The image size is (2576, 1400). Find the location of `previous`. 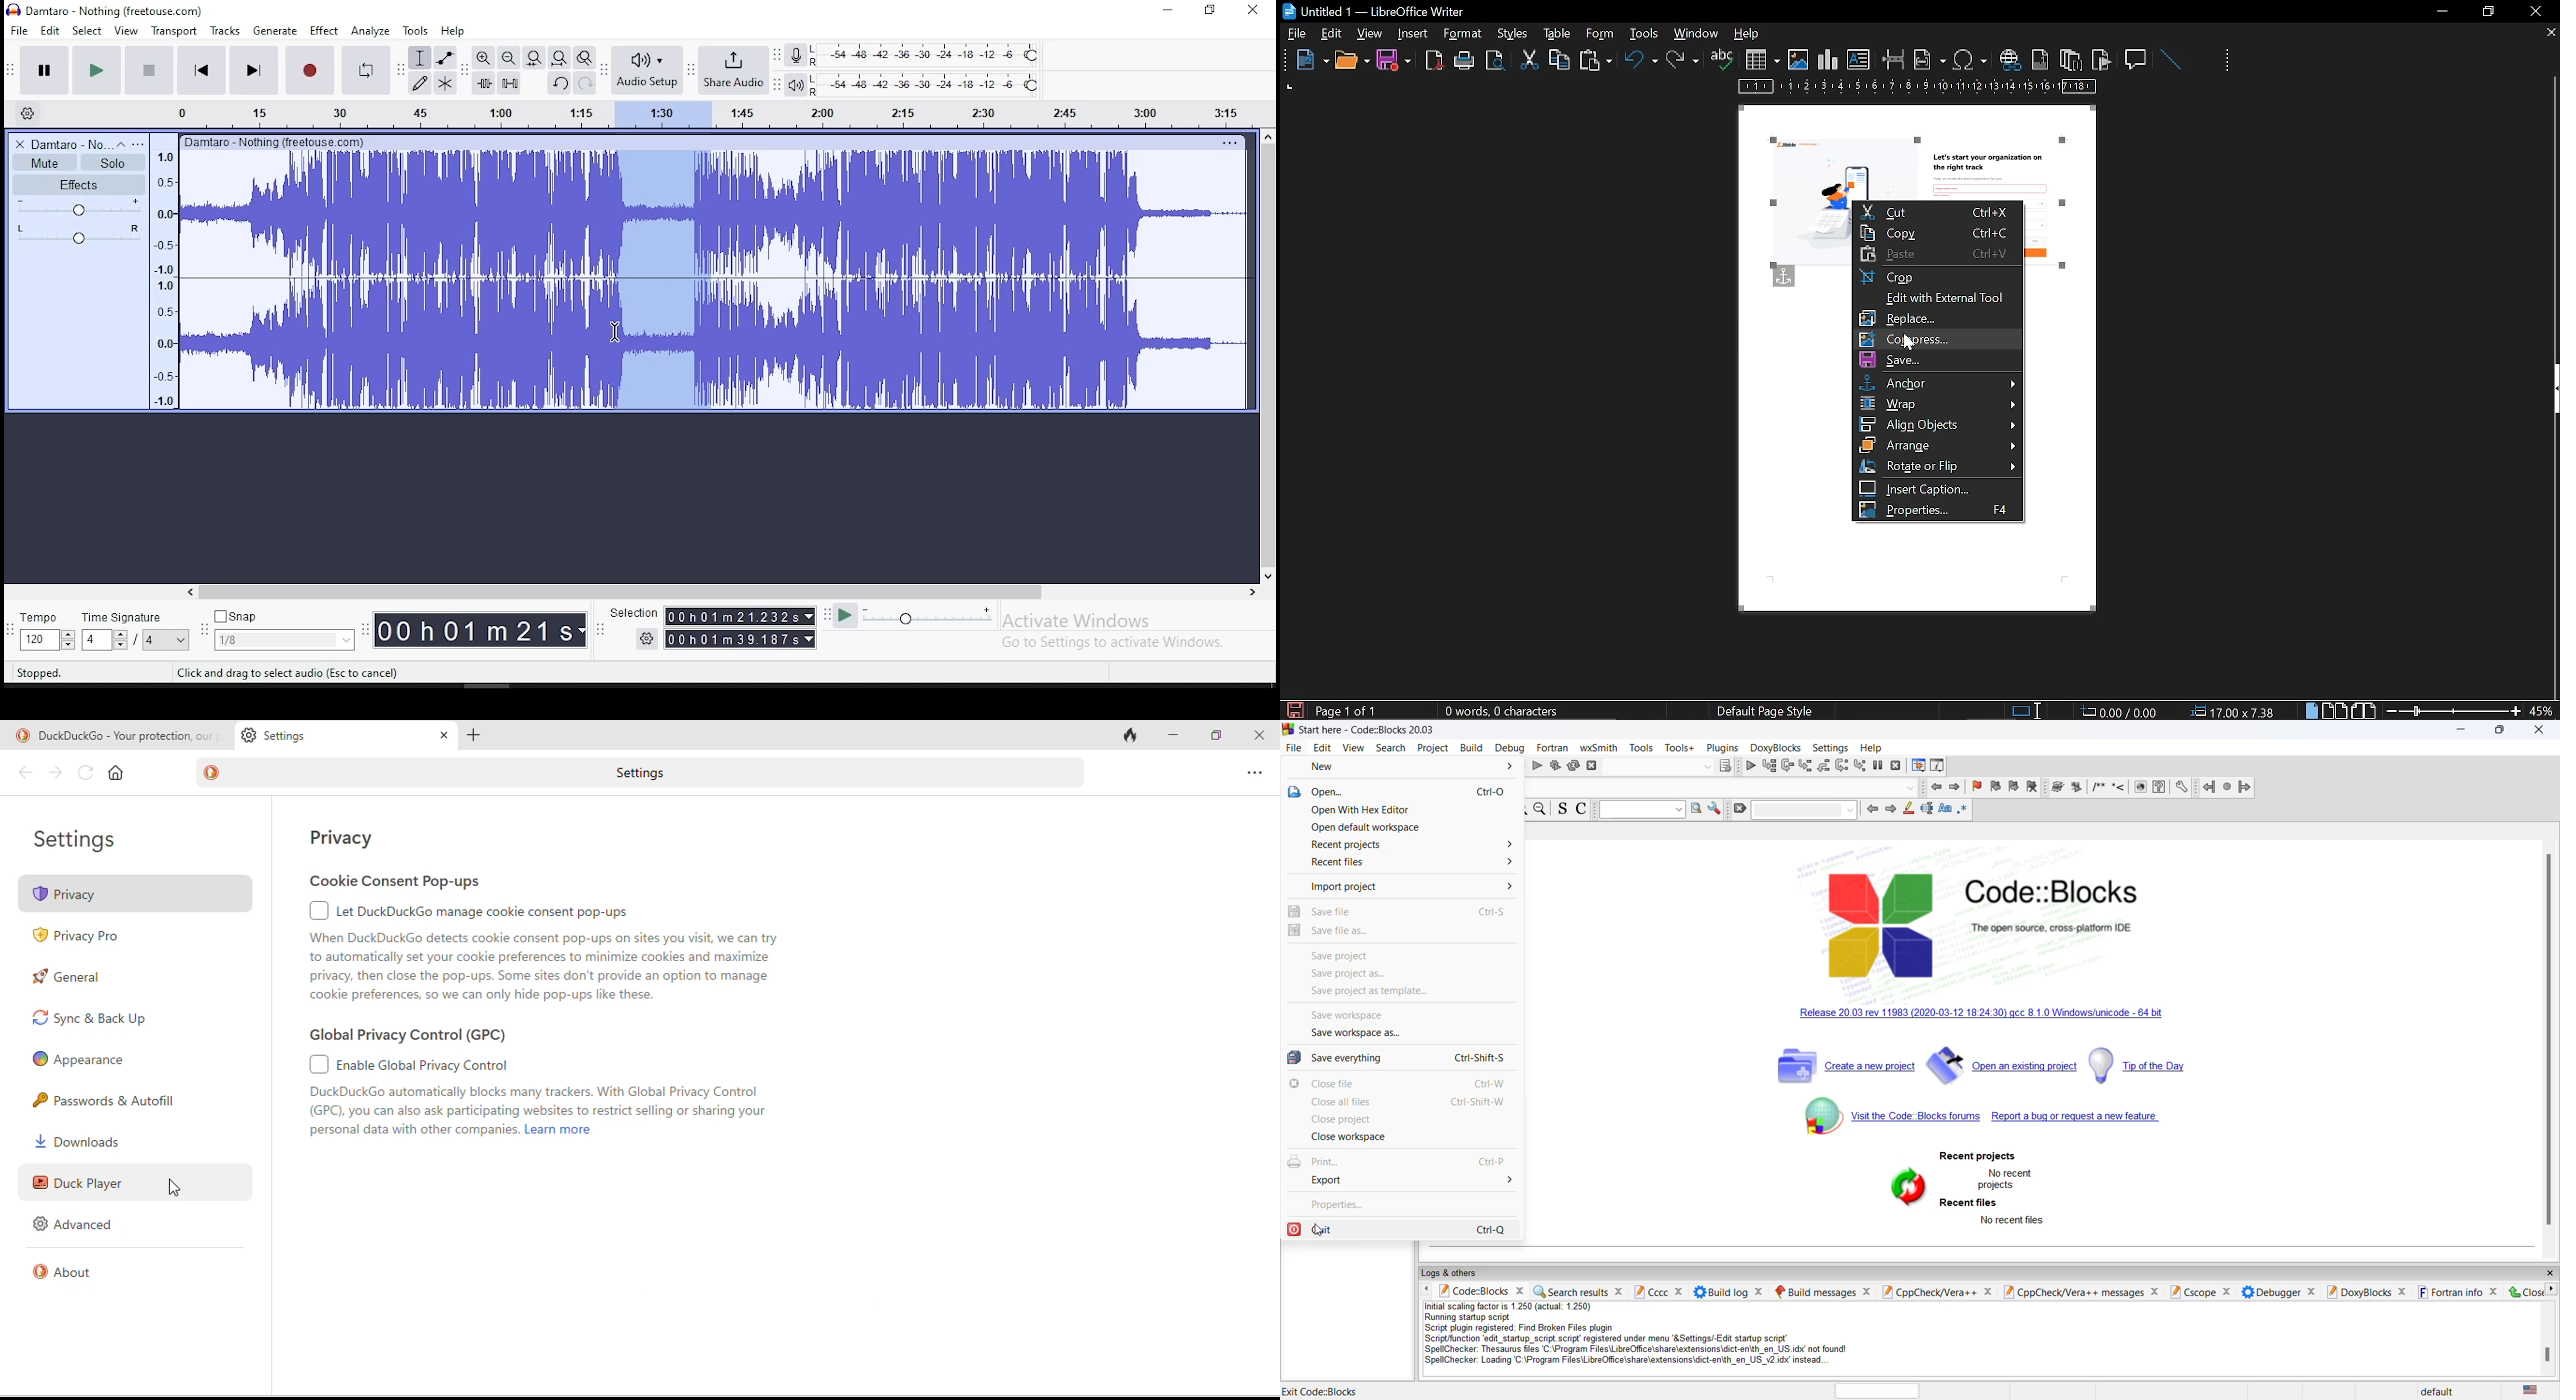

previous is located at coordinates (1871, 809).